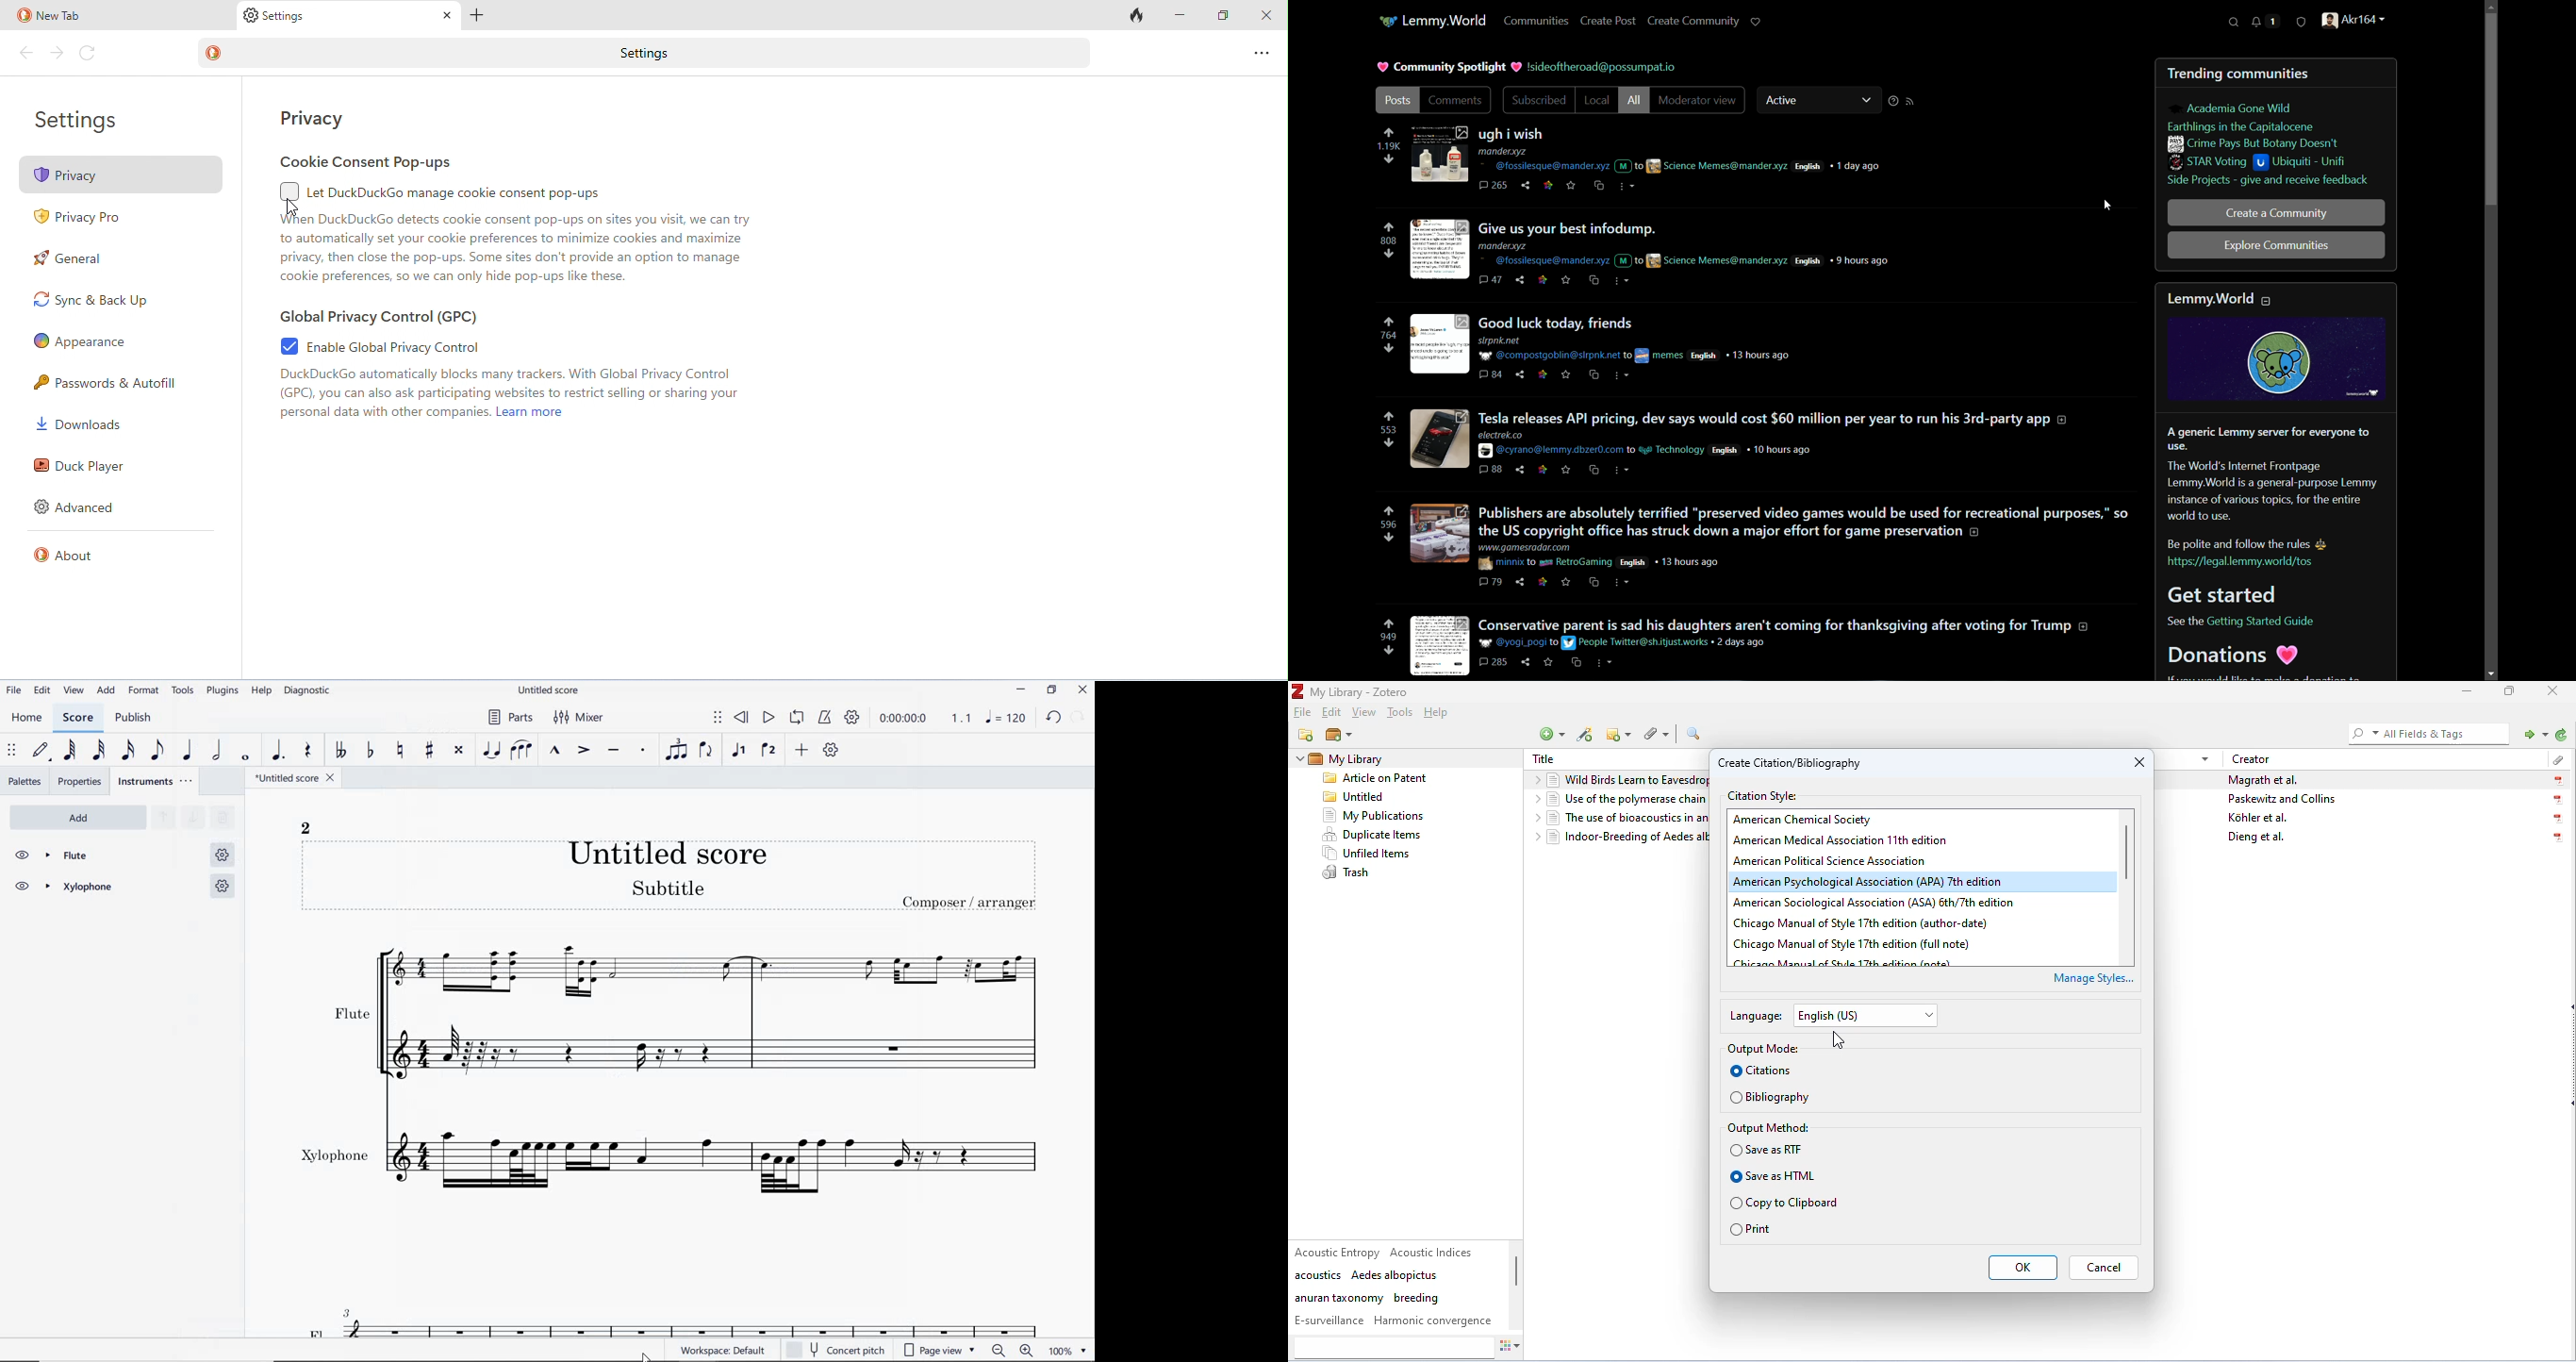  I want to click on manage style, so click(2095, 980).